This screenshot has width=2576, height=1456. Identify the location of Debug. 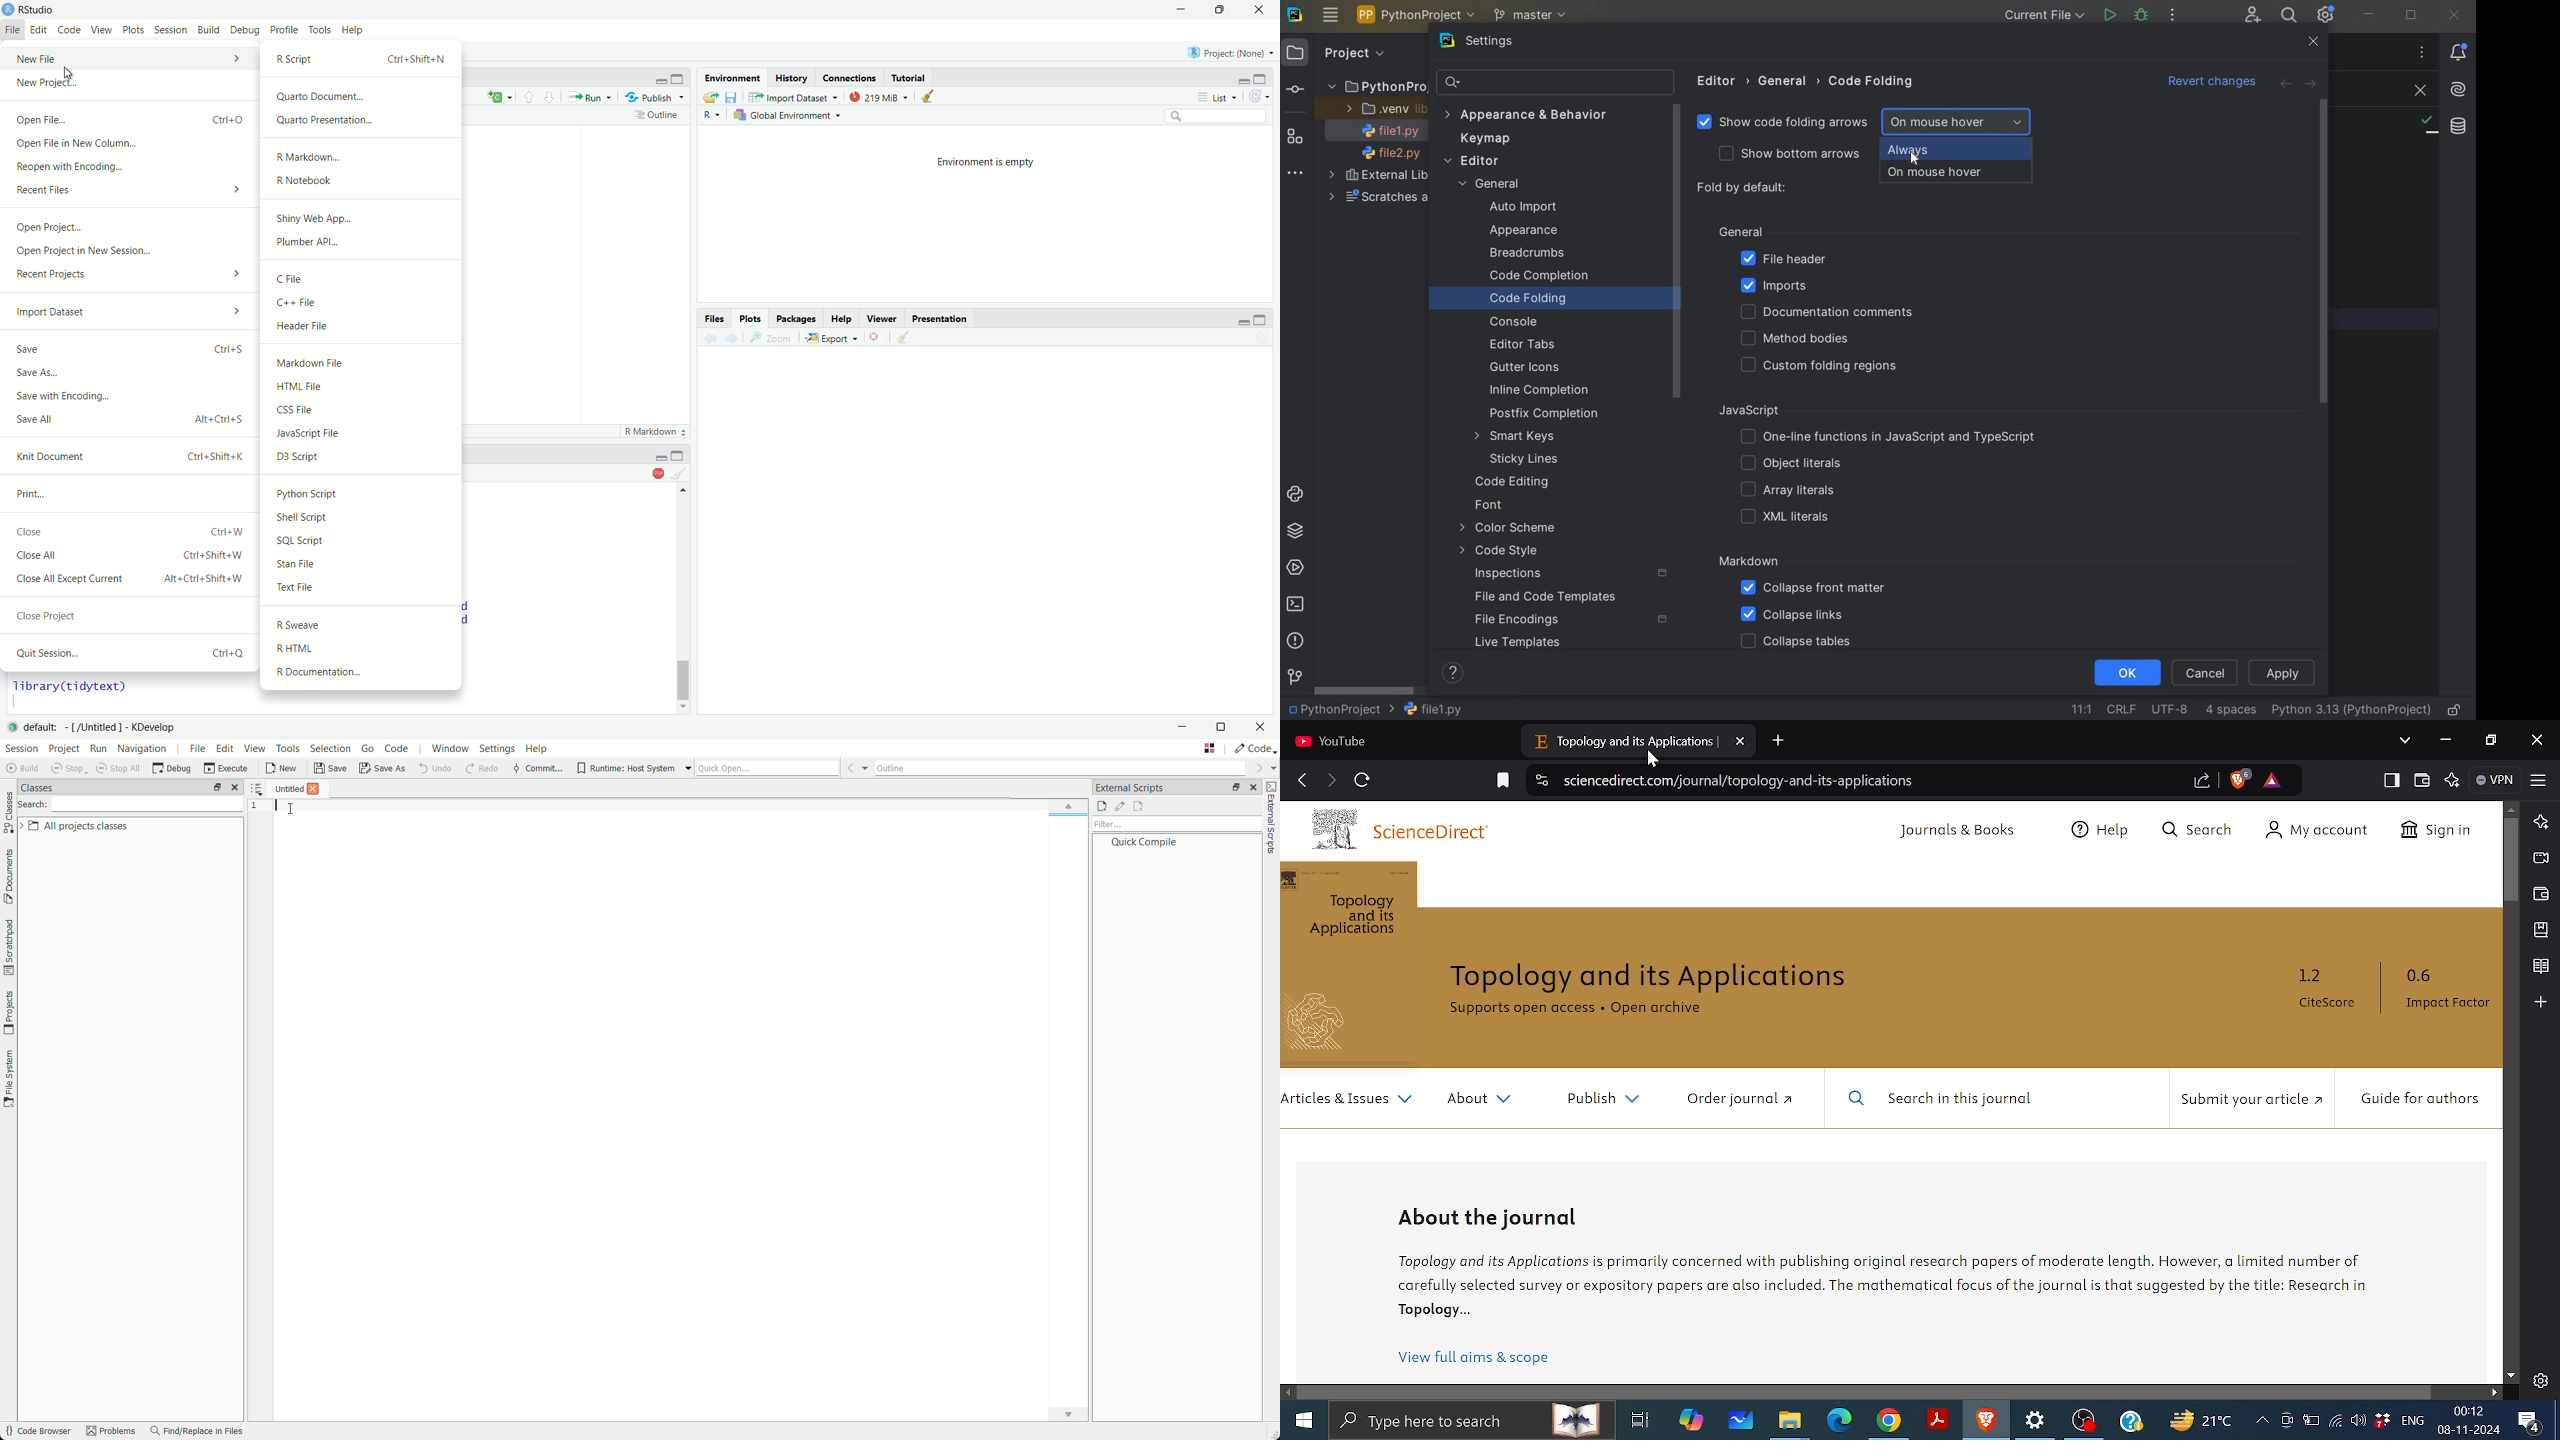
(245, 31).